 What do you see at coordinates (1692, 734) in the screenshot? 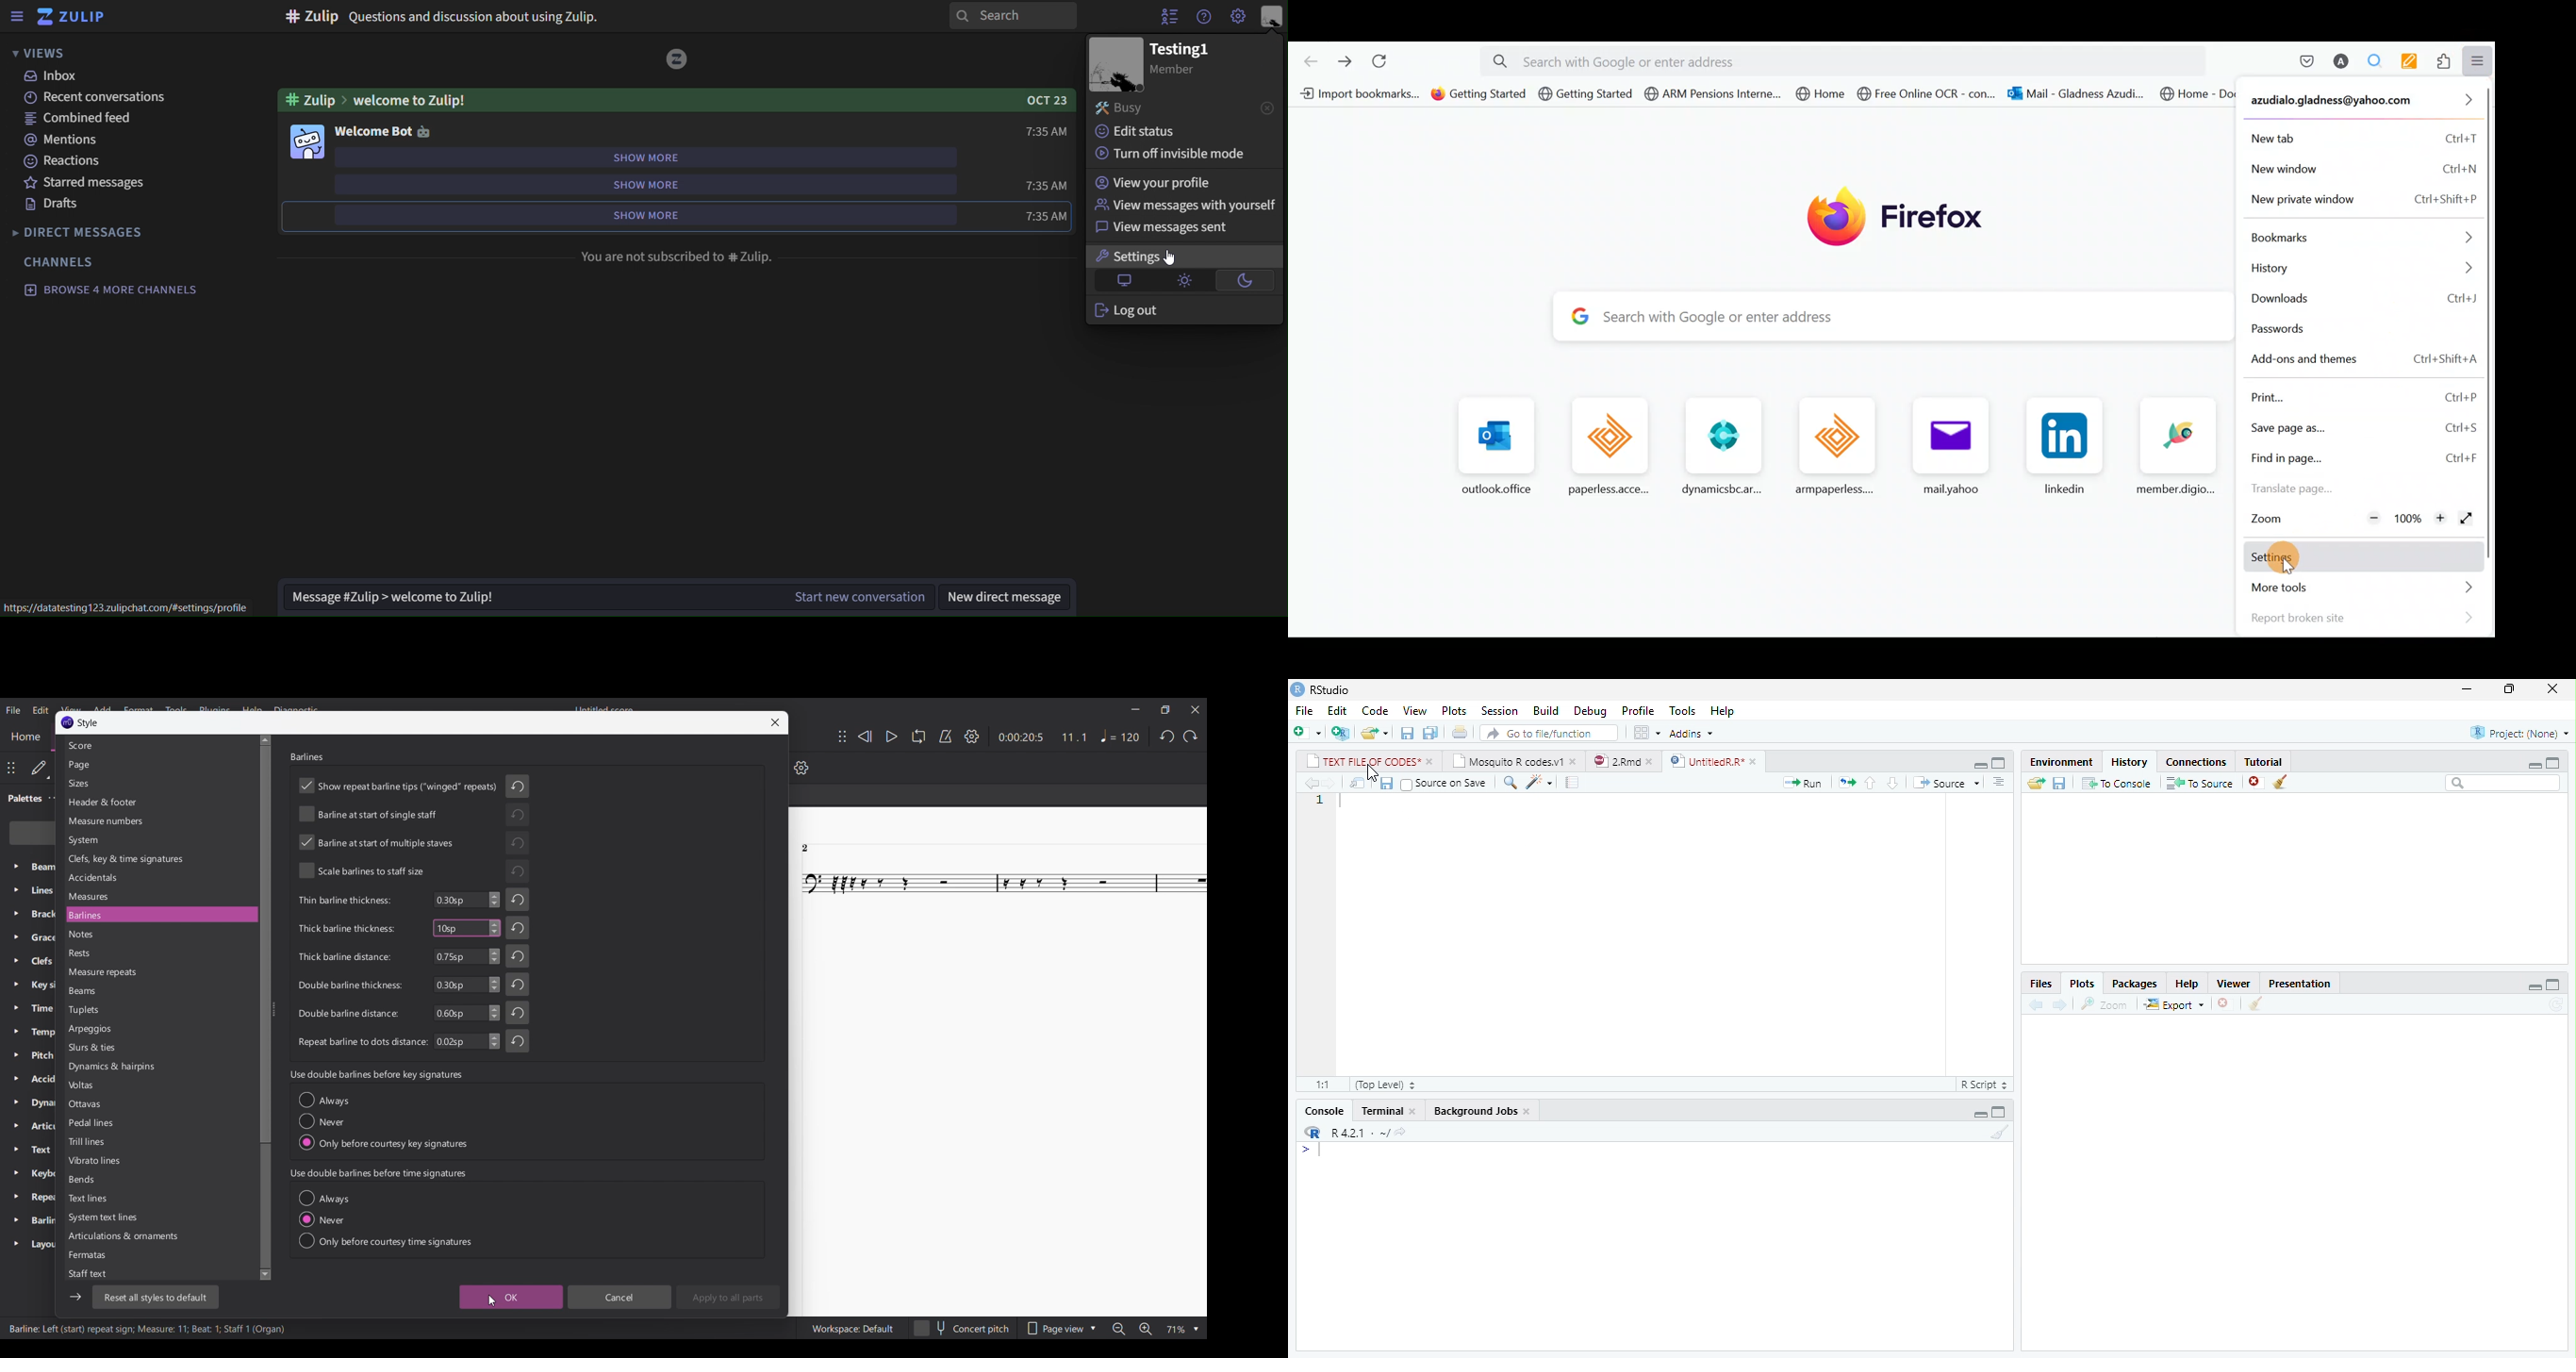
I see `Addins` at bounding box center [1692, 734].